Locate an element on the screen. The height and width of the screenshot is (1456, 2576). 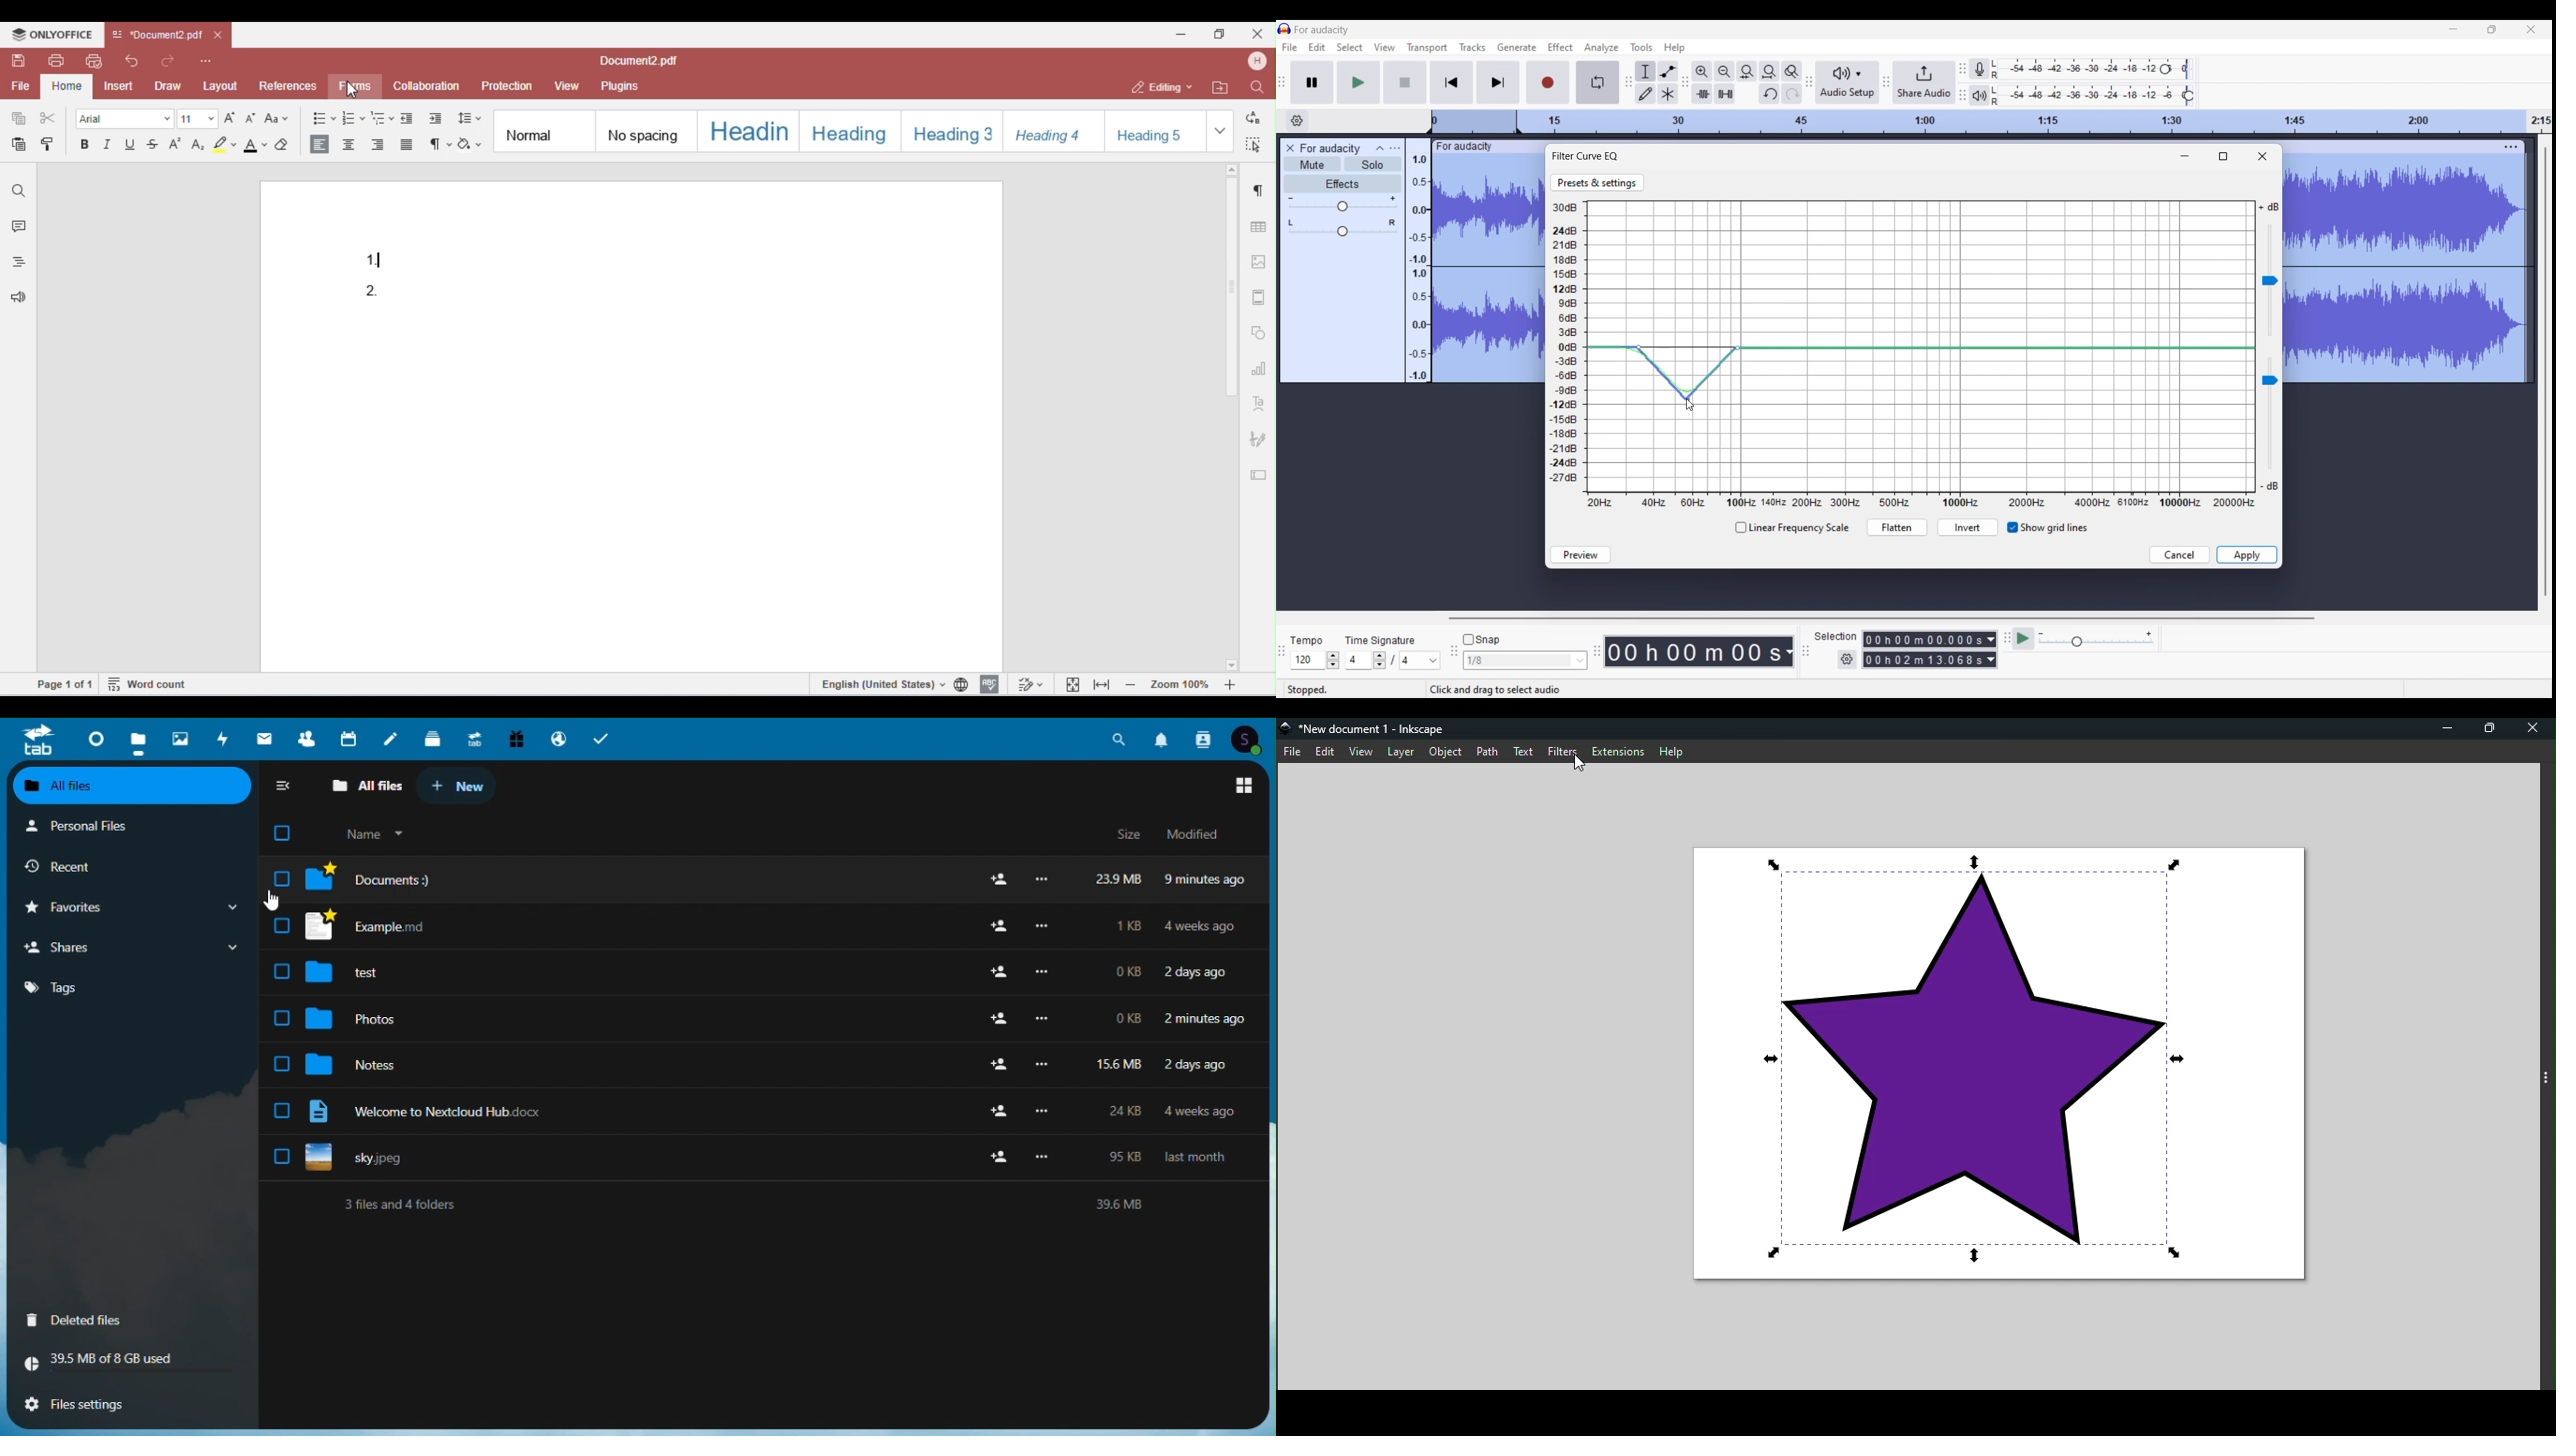
Minimize is located at coordinates (2441, 728).